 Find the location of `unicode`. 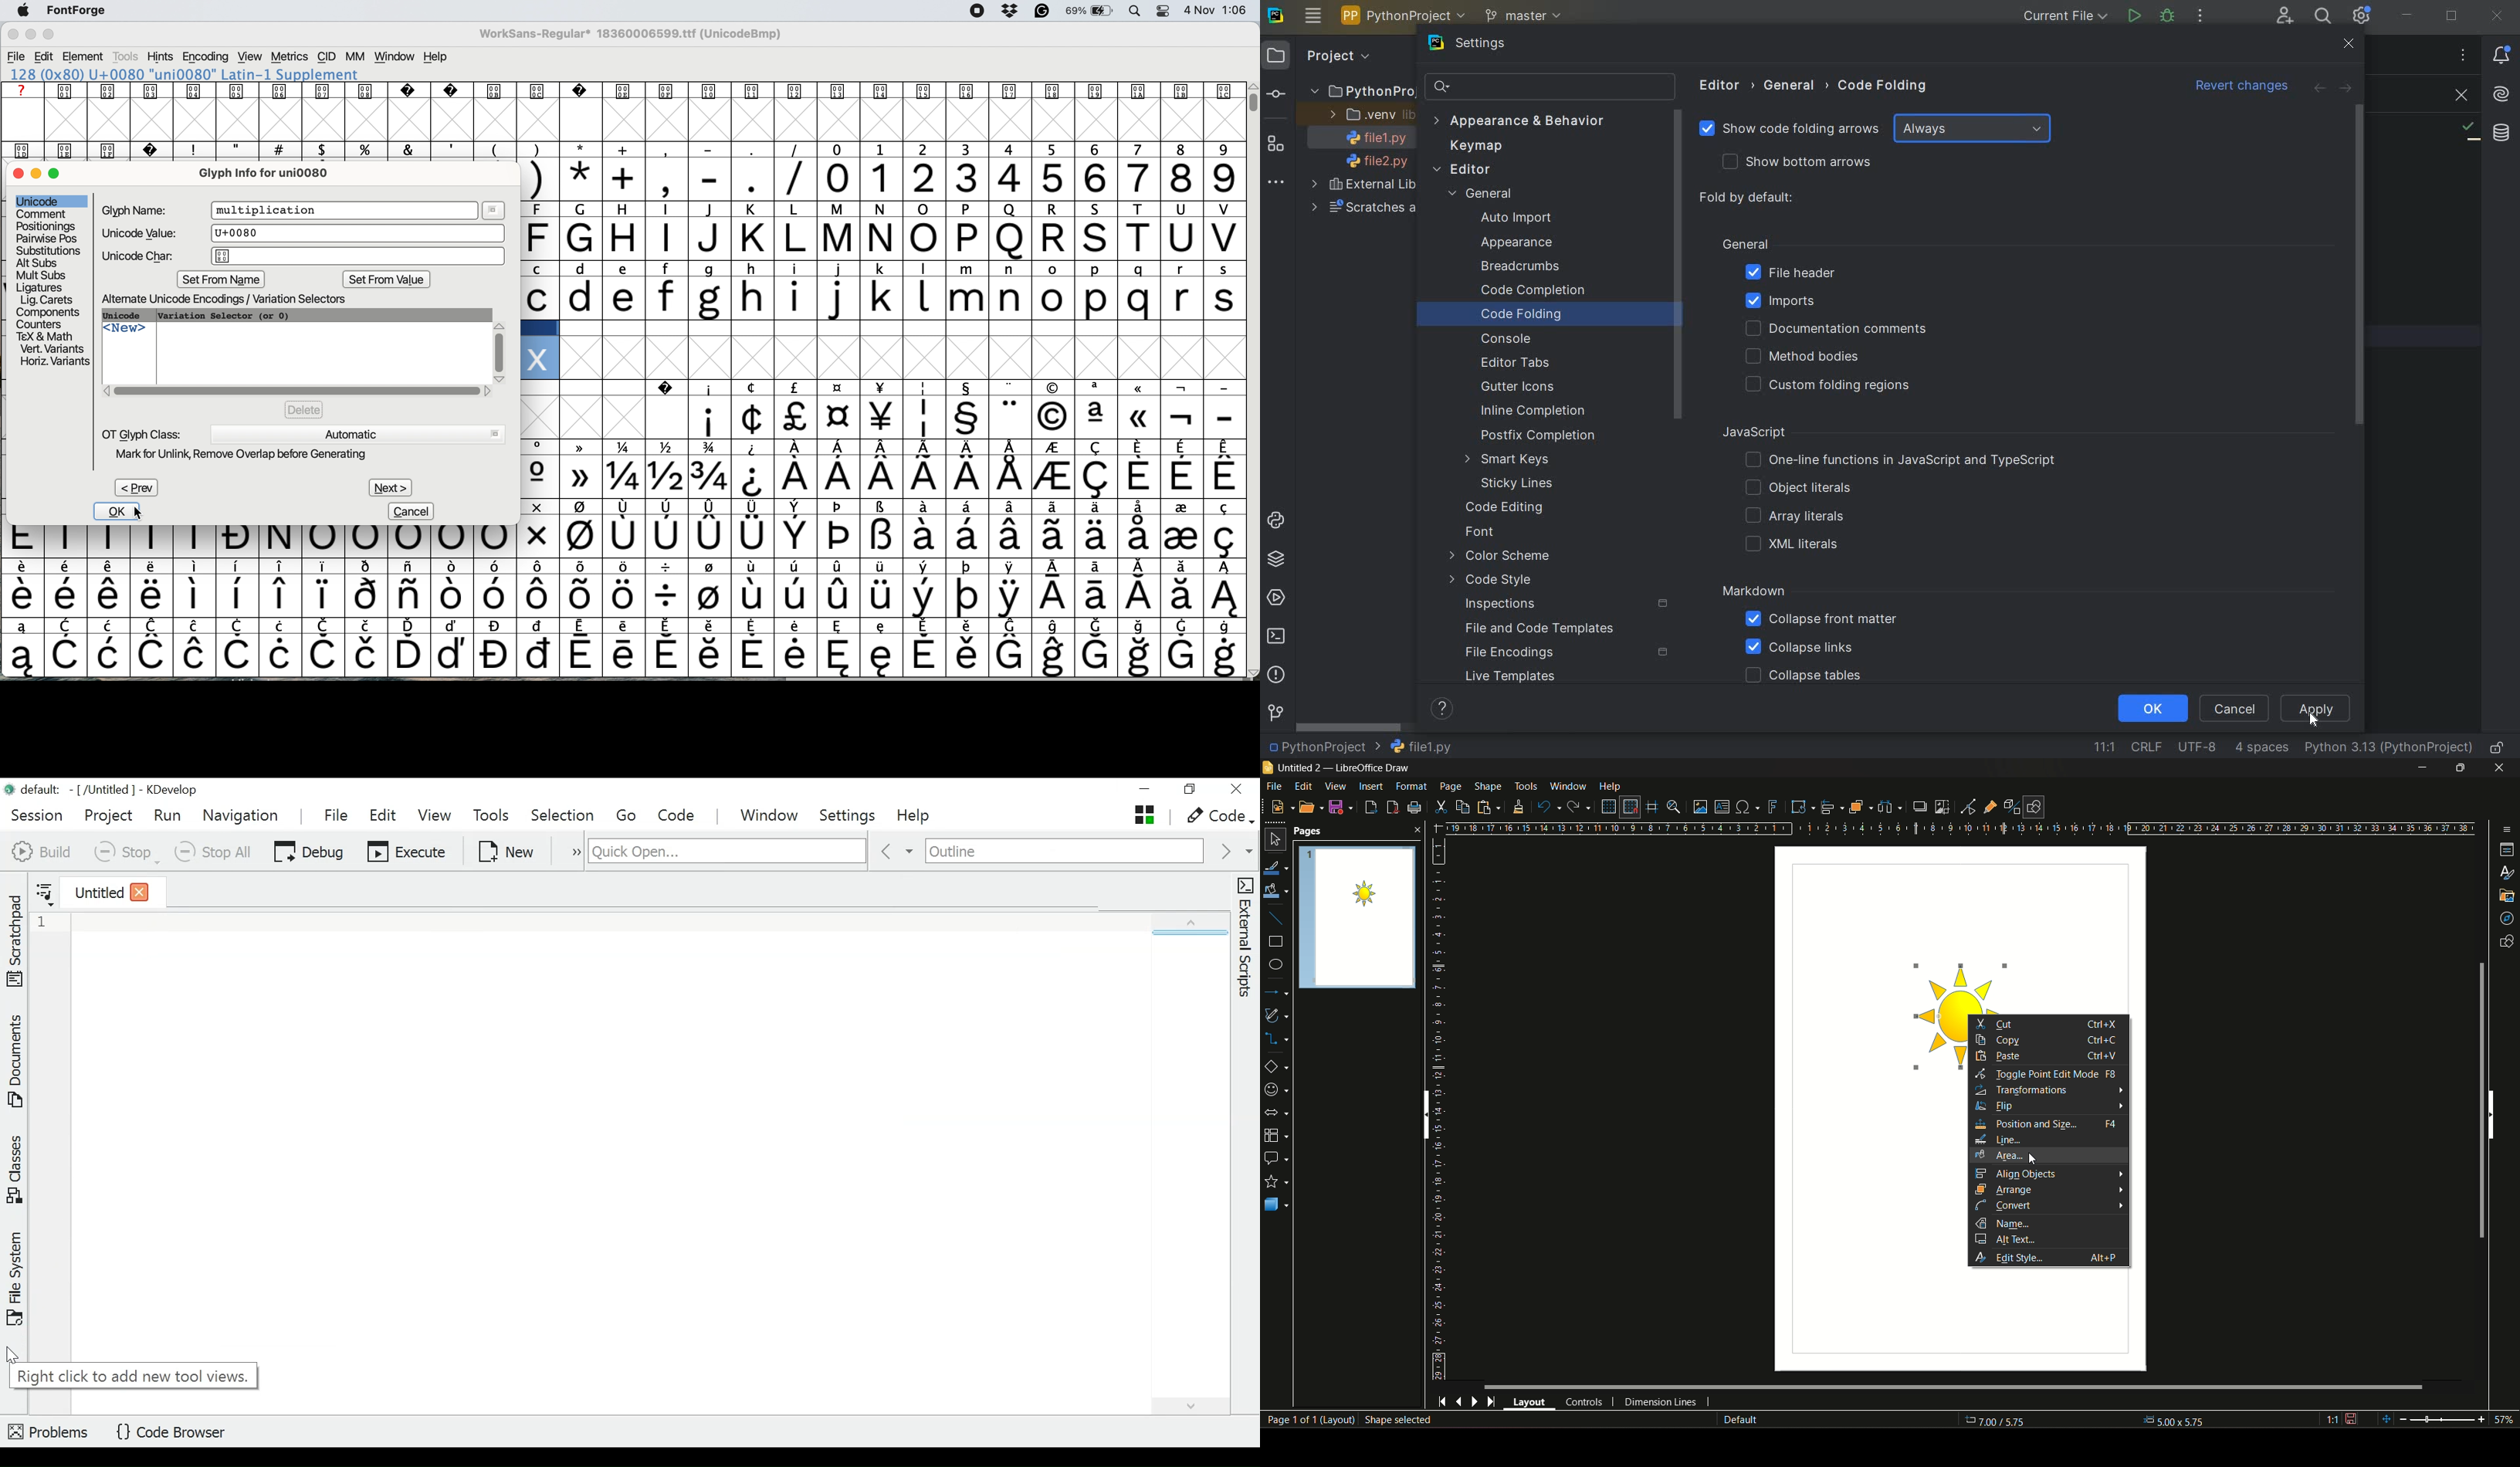

unicode is located at coordinates (127, 316).